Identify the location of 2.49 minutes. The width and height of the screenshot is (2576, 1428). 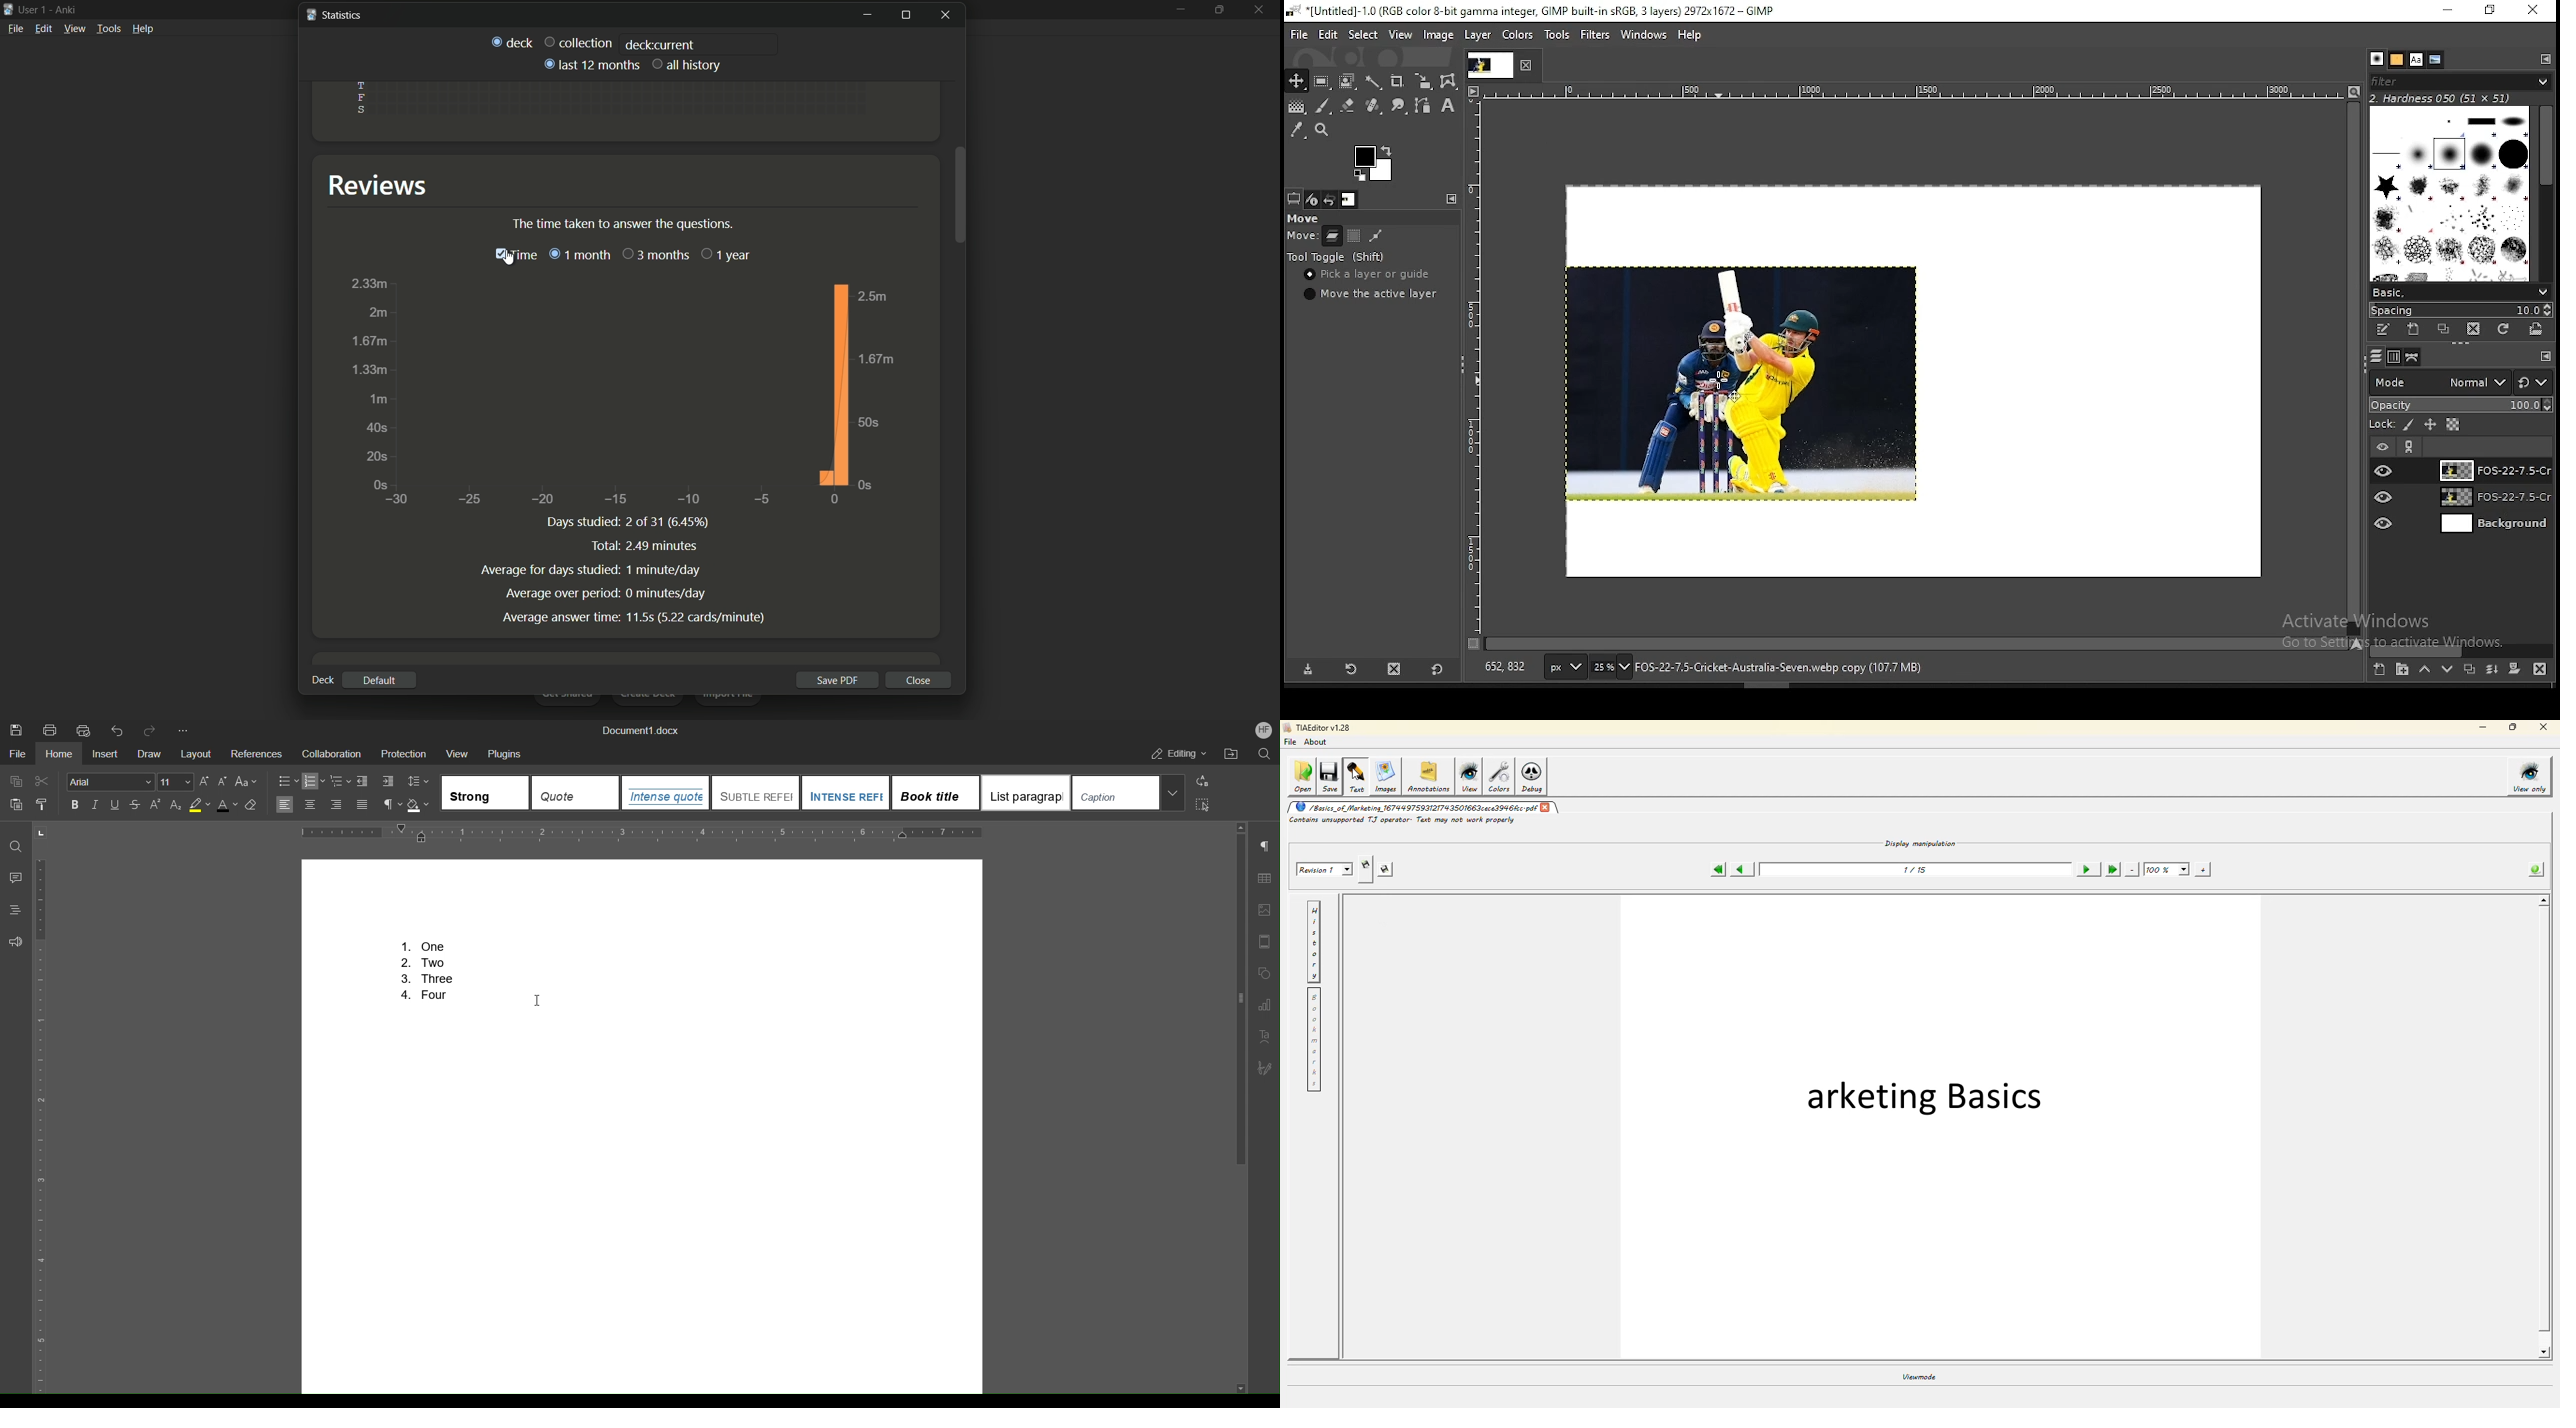
(663, 545).